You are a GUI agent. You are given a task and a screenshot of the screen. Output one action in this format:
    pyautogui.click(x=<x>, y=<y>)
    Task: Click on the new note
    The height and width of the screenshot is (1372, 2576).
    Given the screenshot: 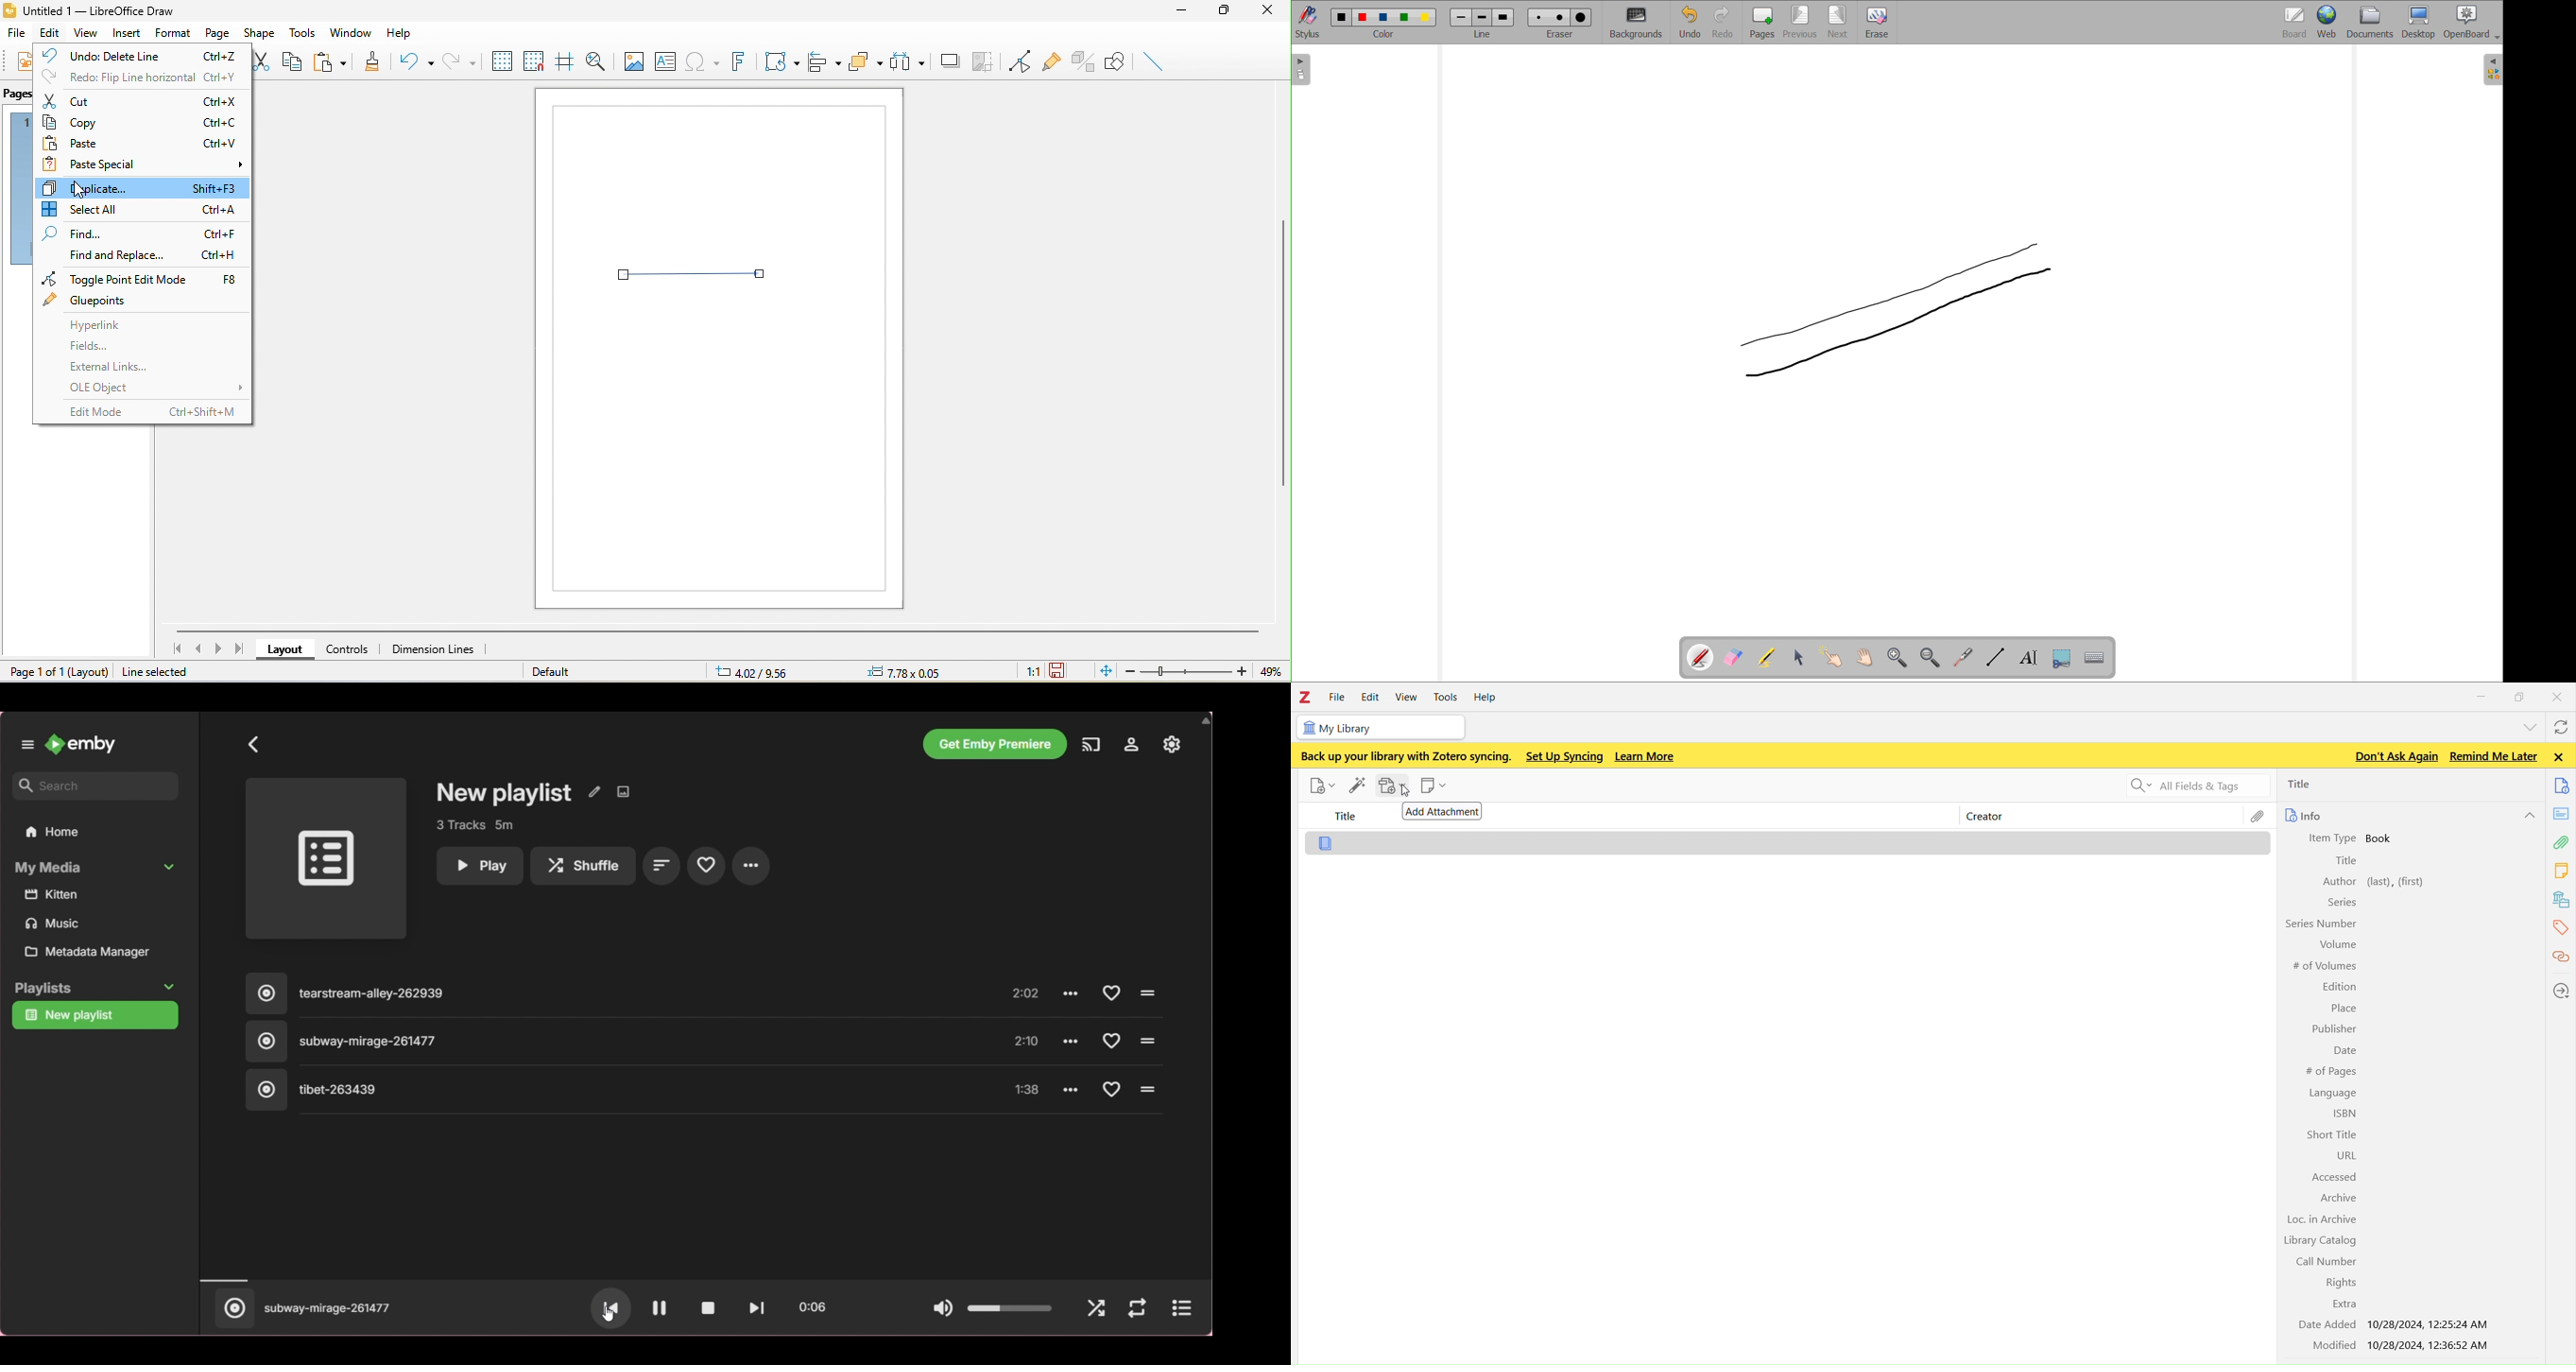 What is the action you would take?
    pyautogui.click(x=1435, y=784)
    